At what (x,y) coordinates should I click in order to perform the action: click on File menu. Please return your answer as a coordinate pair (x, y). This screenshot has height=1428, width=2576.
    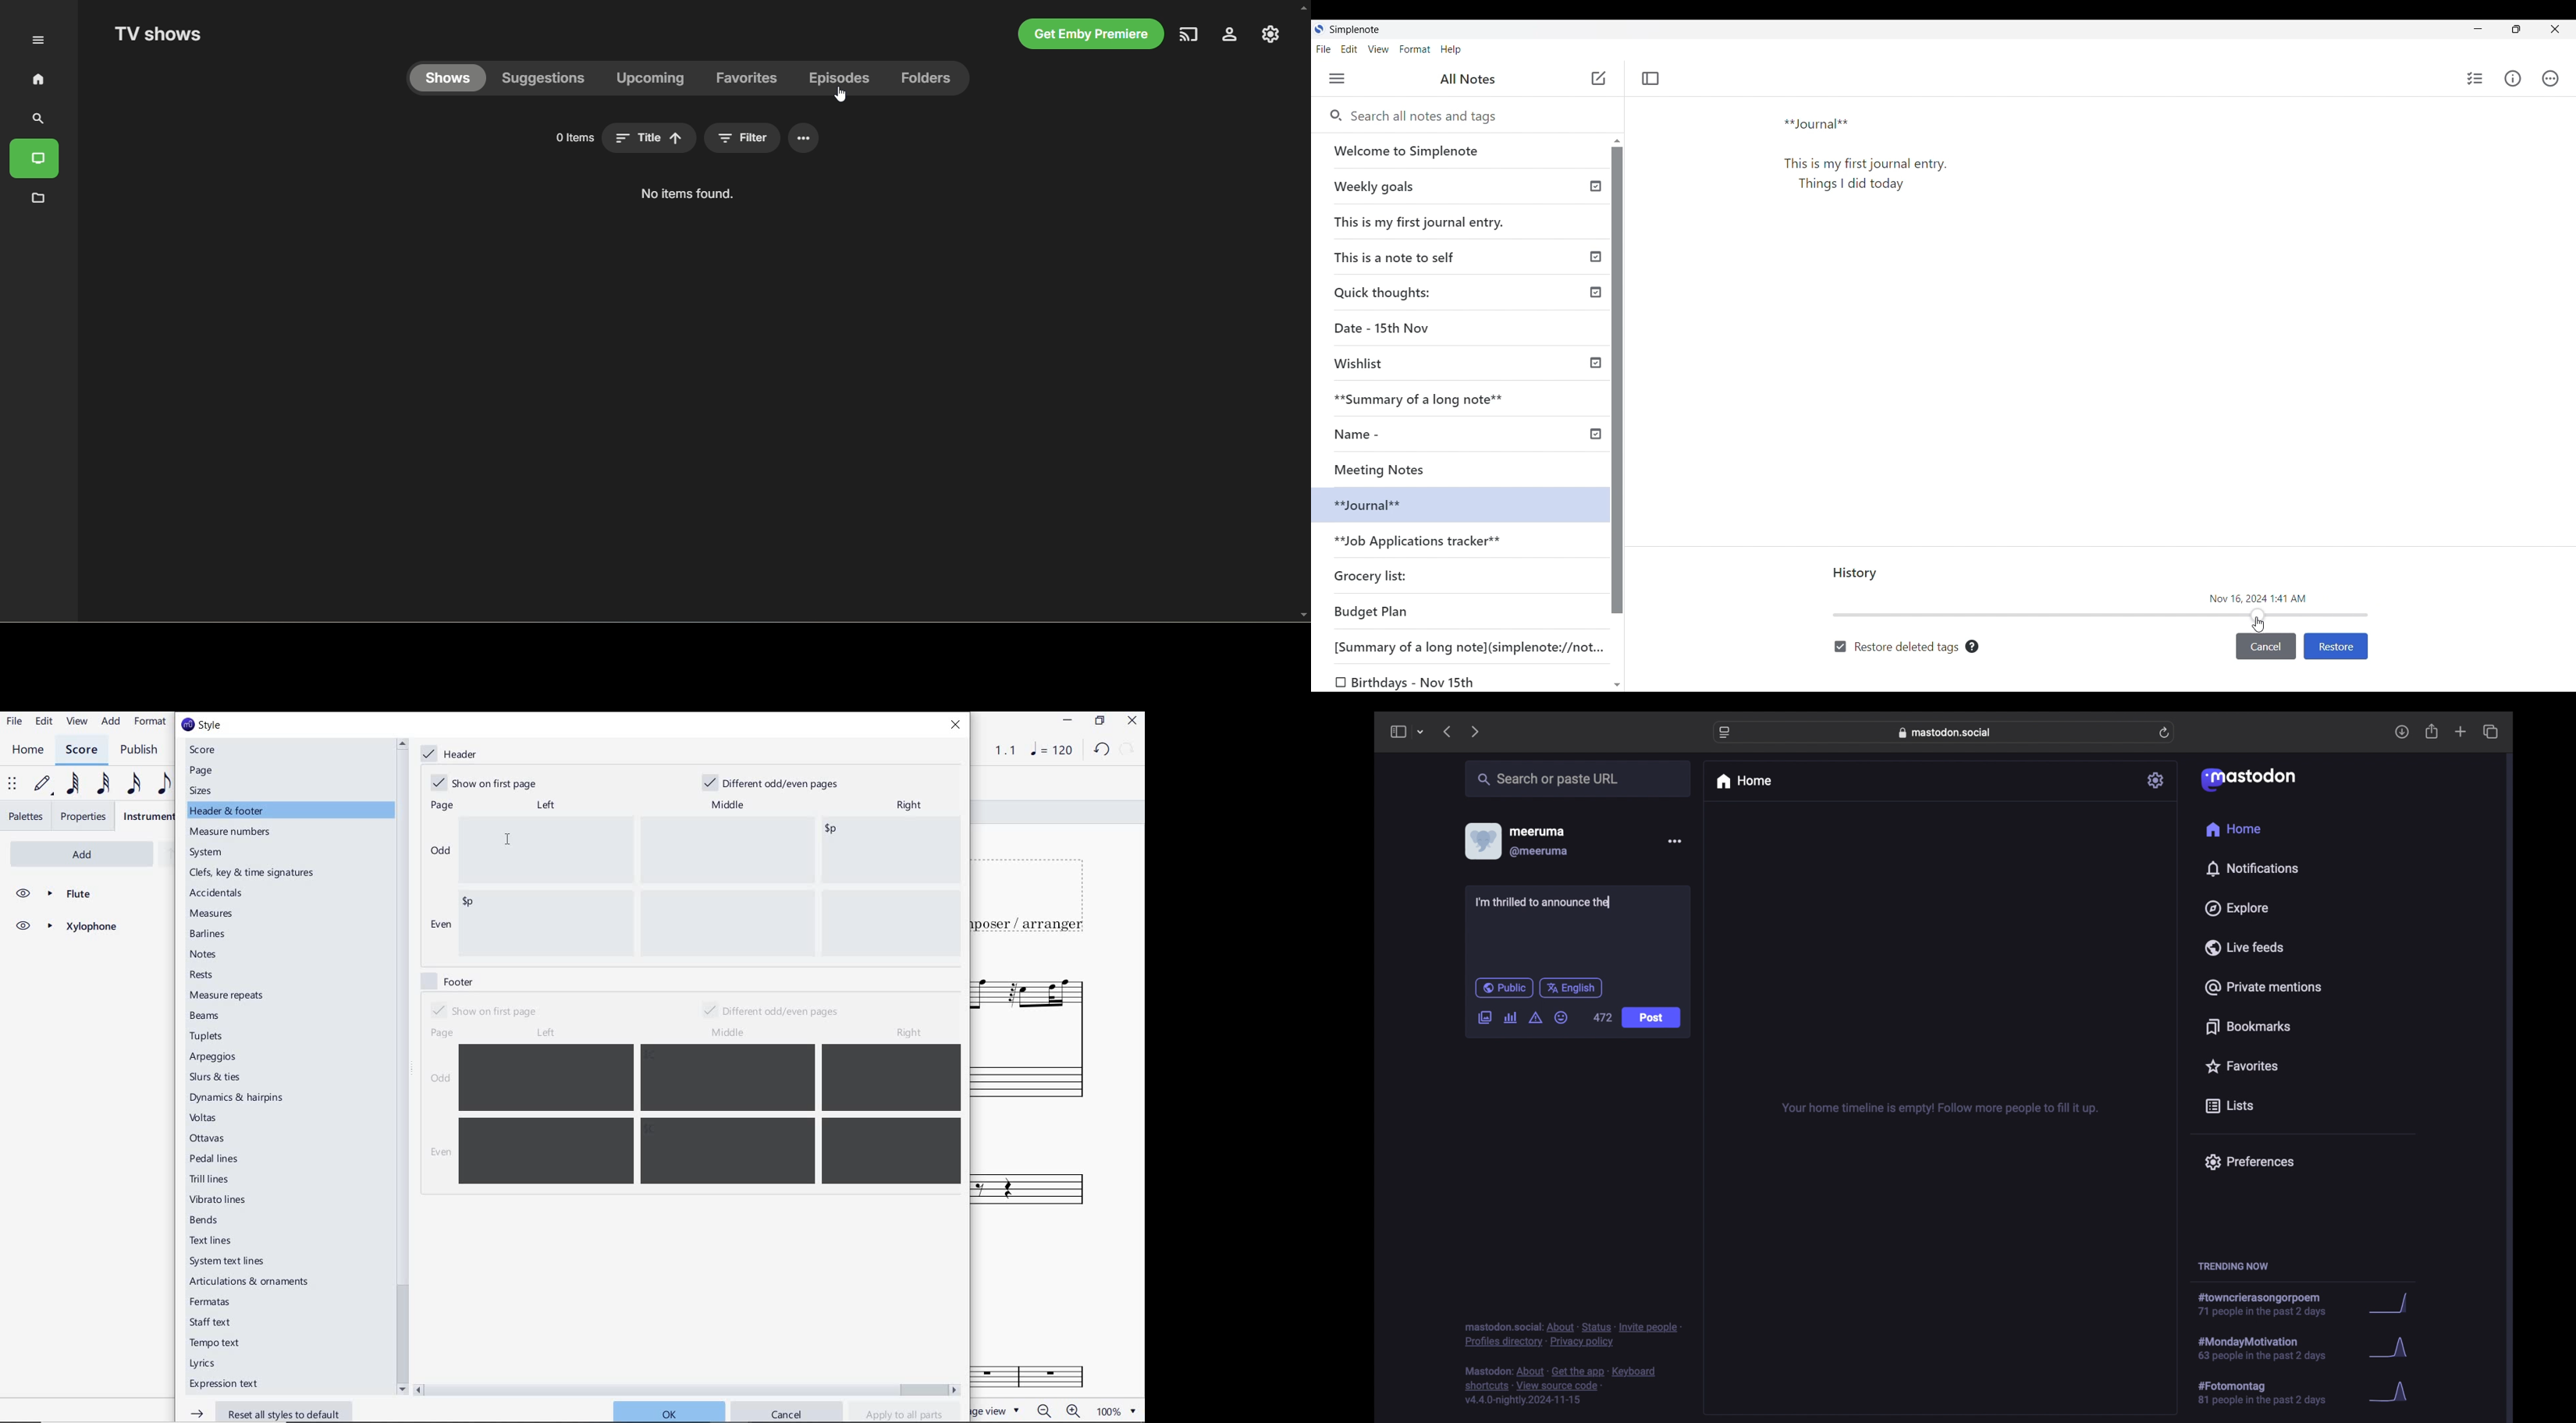
    Looking at the image, I should click on (1324, 49).